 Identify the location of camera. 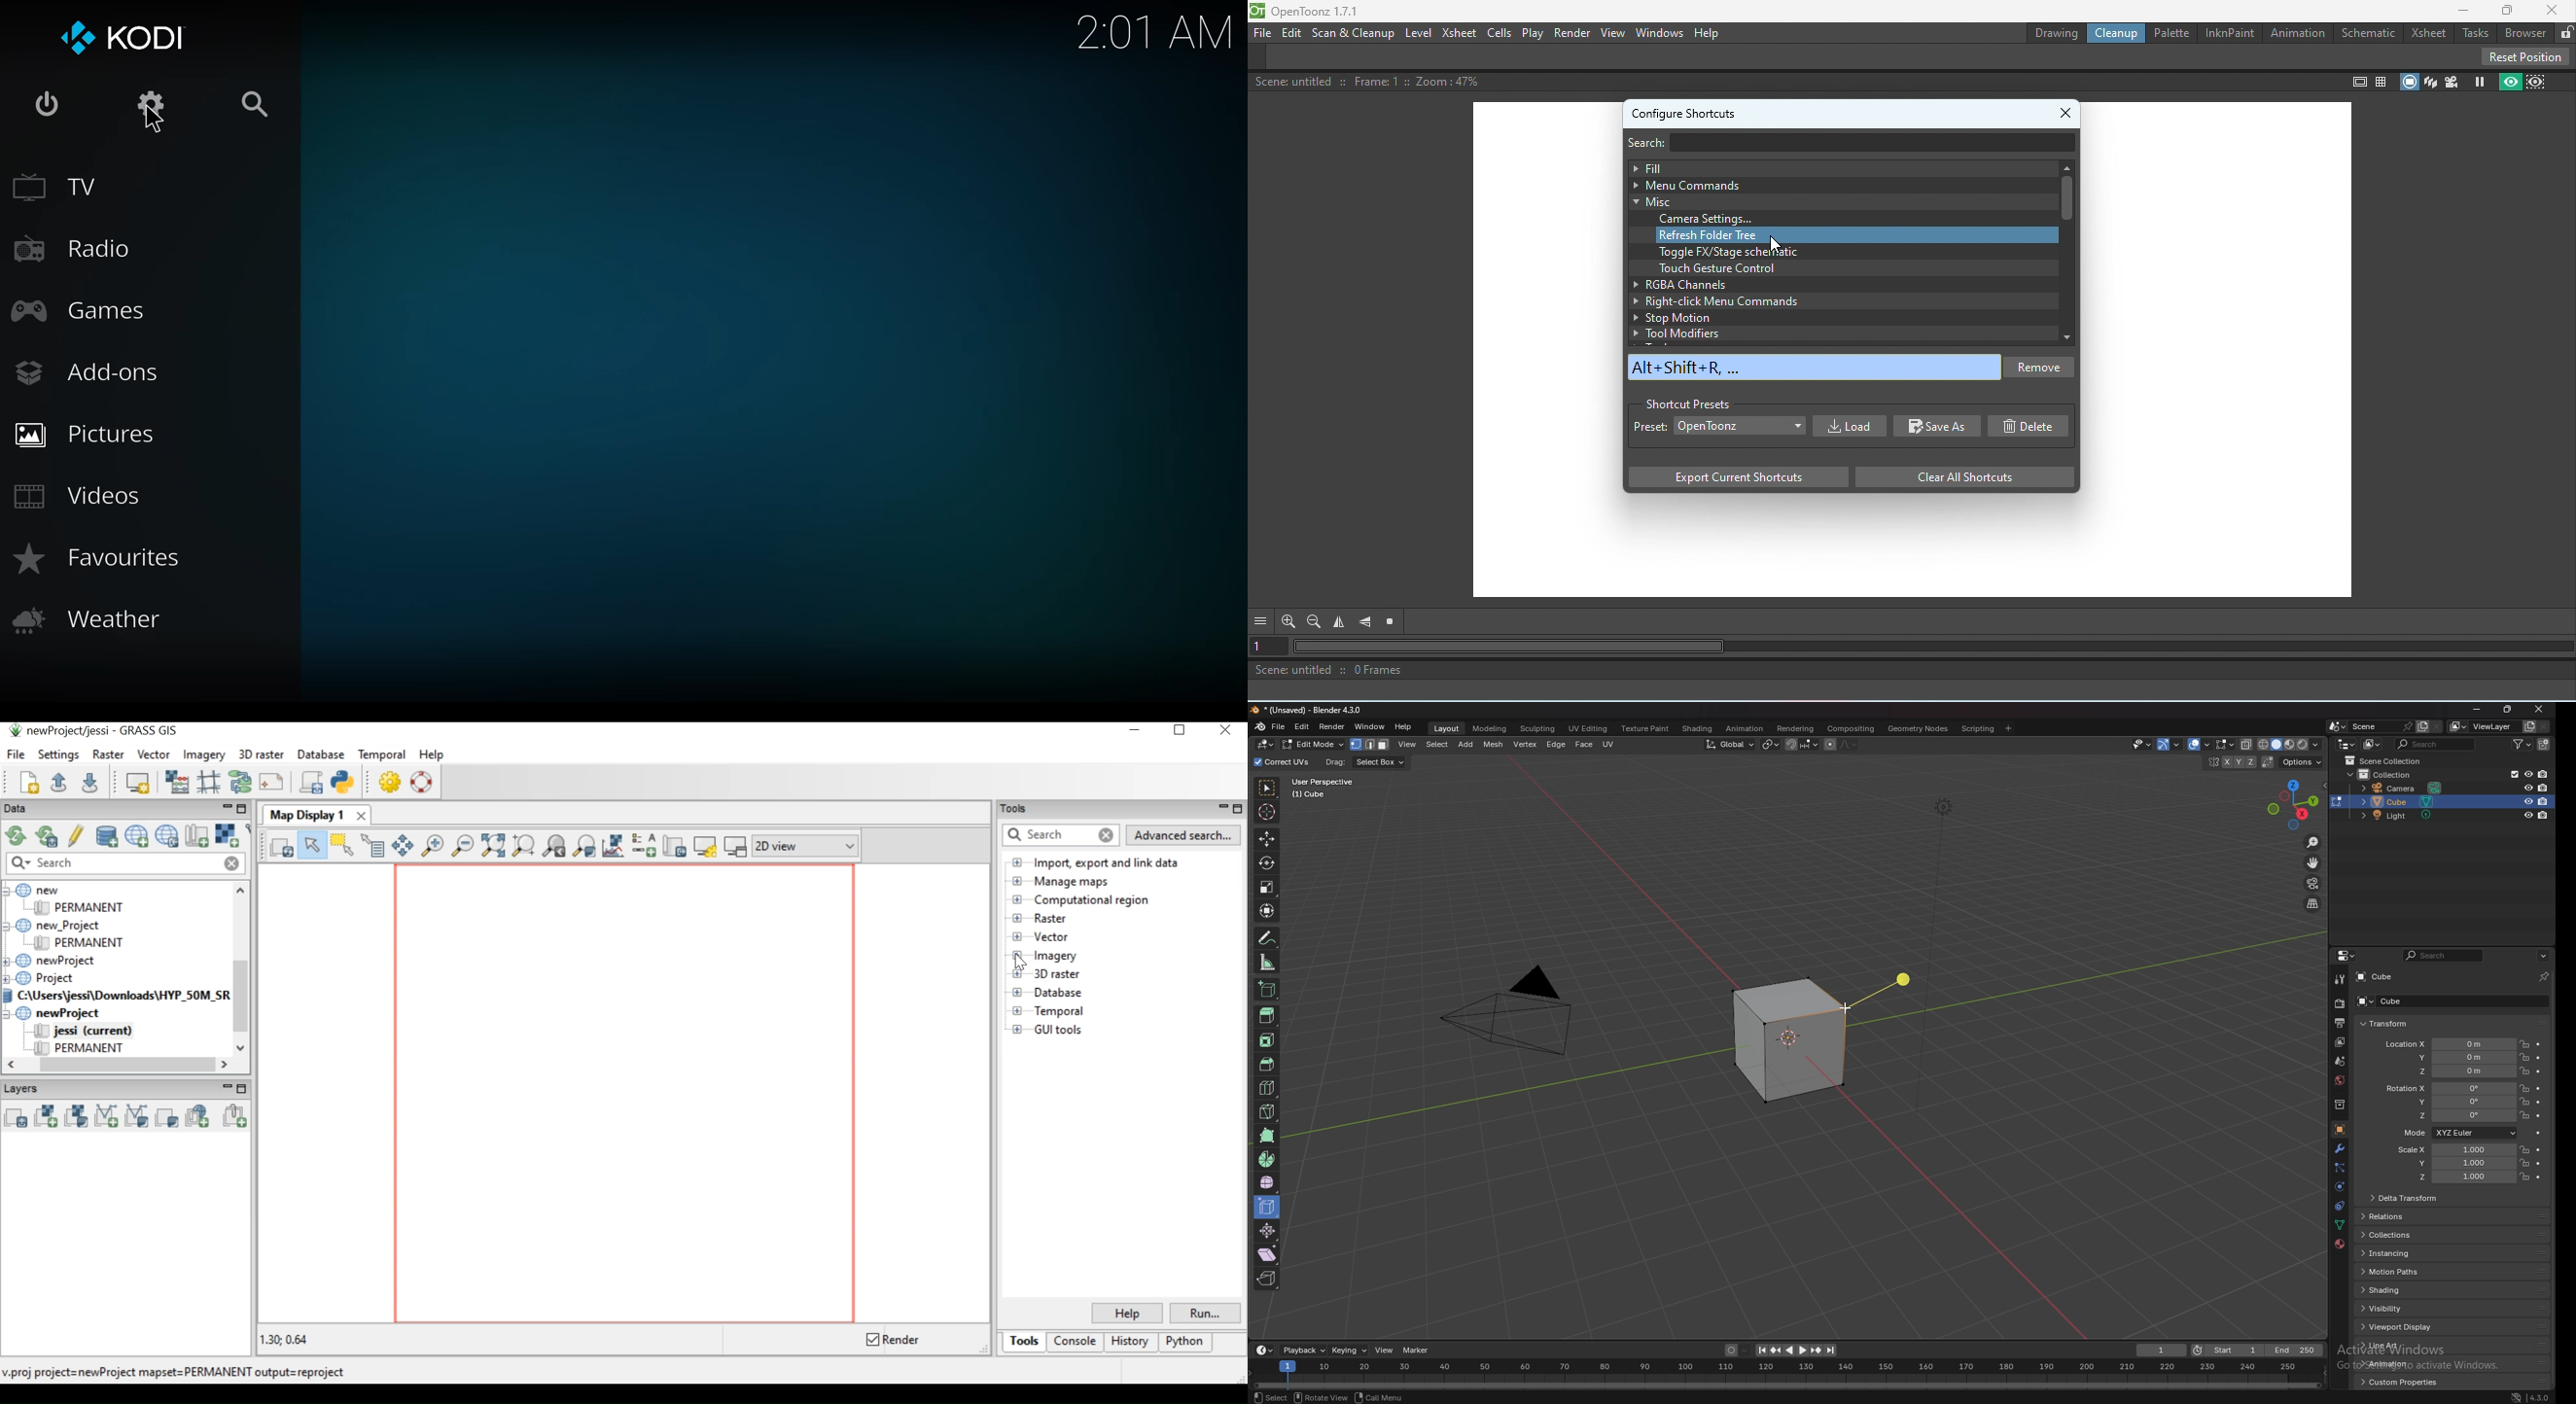
(2406, 787).